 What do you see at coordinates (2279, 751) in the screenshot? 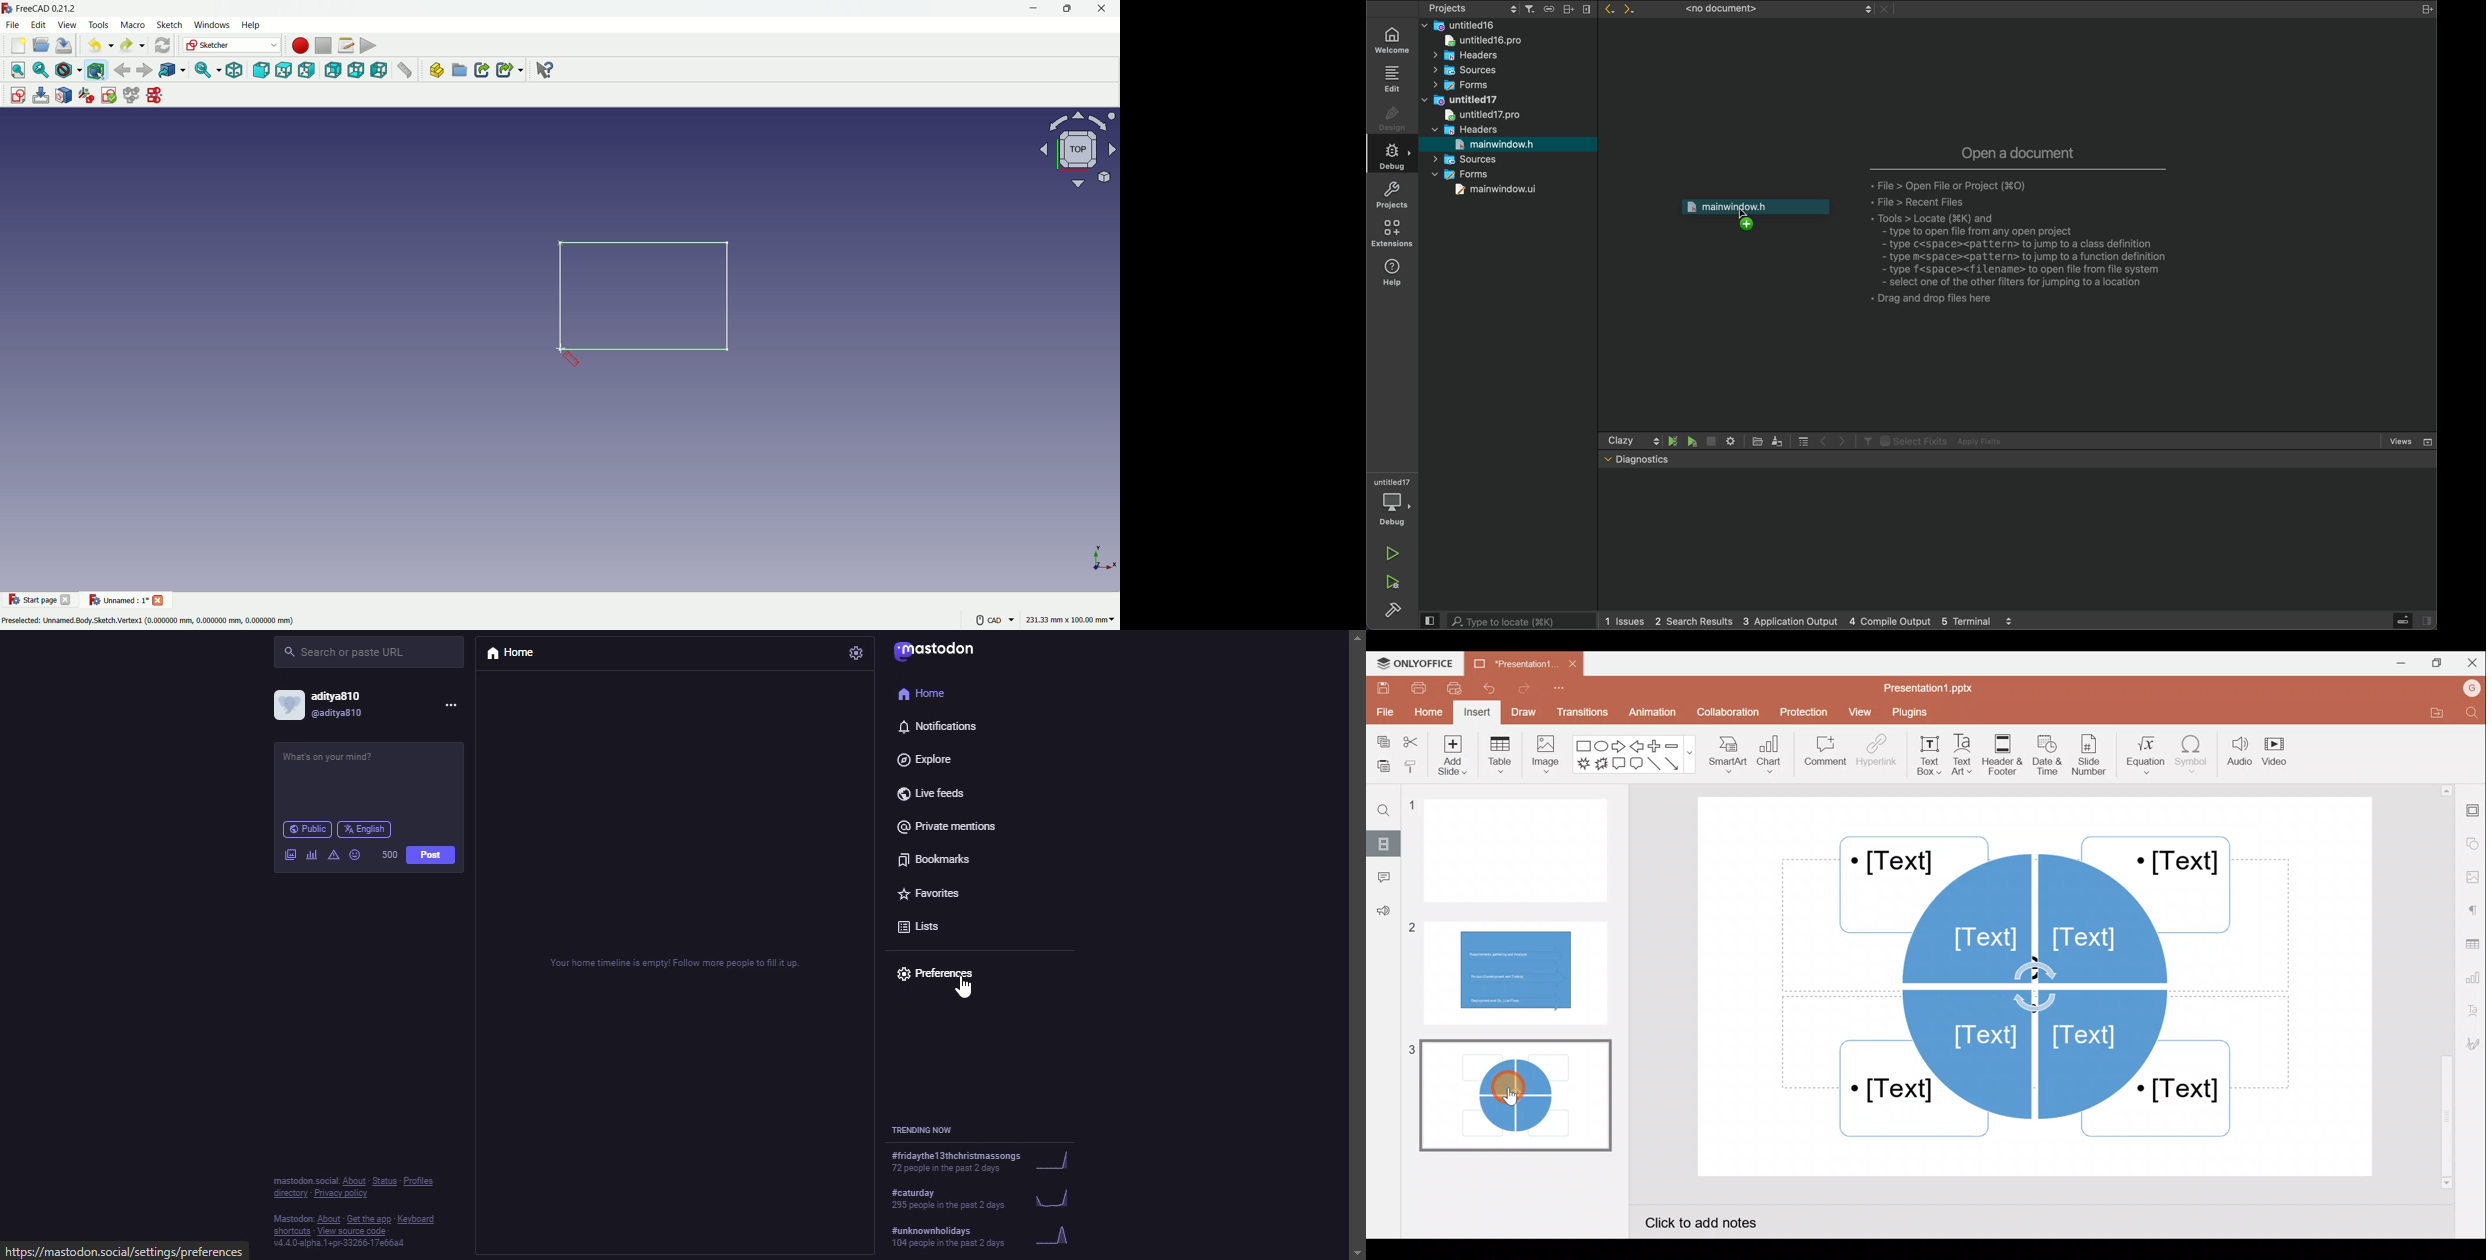
I see `Video` at bounding box center [2279, 751].